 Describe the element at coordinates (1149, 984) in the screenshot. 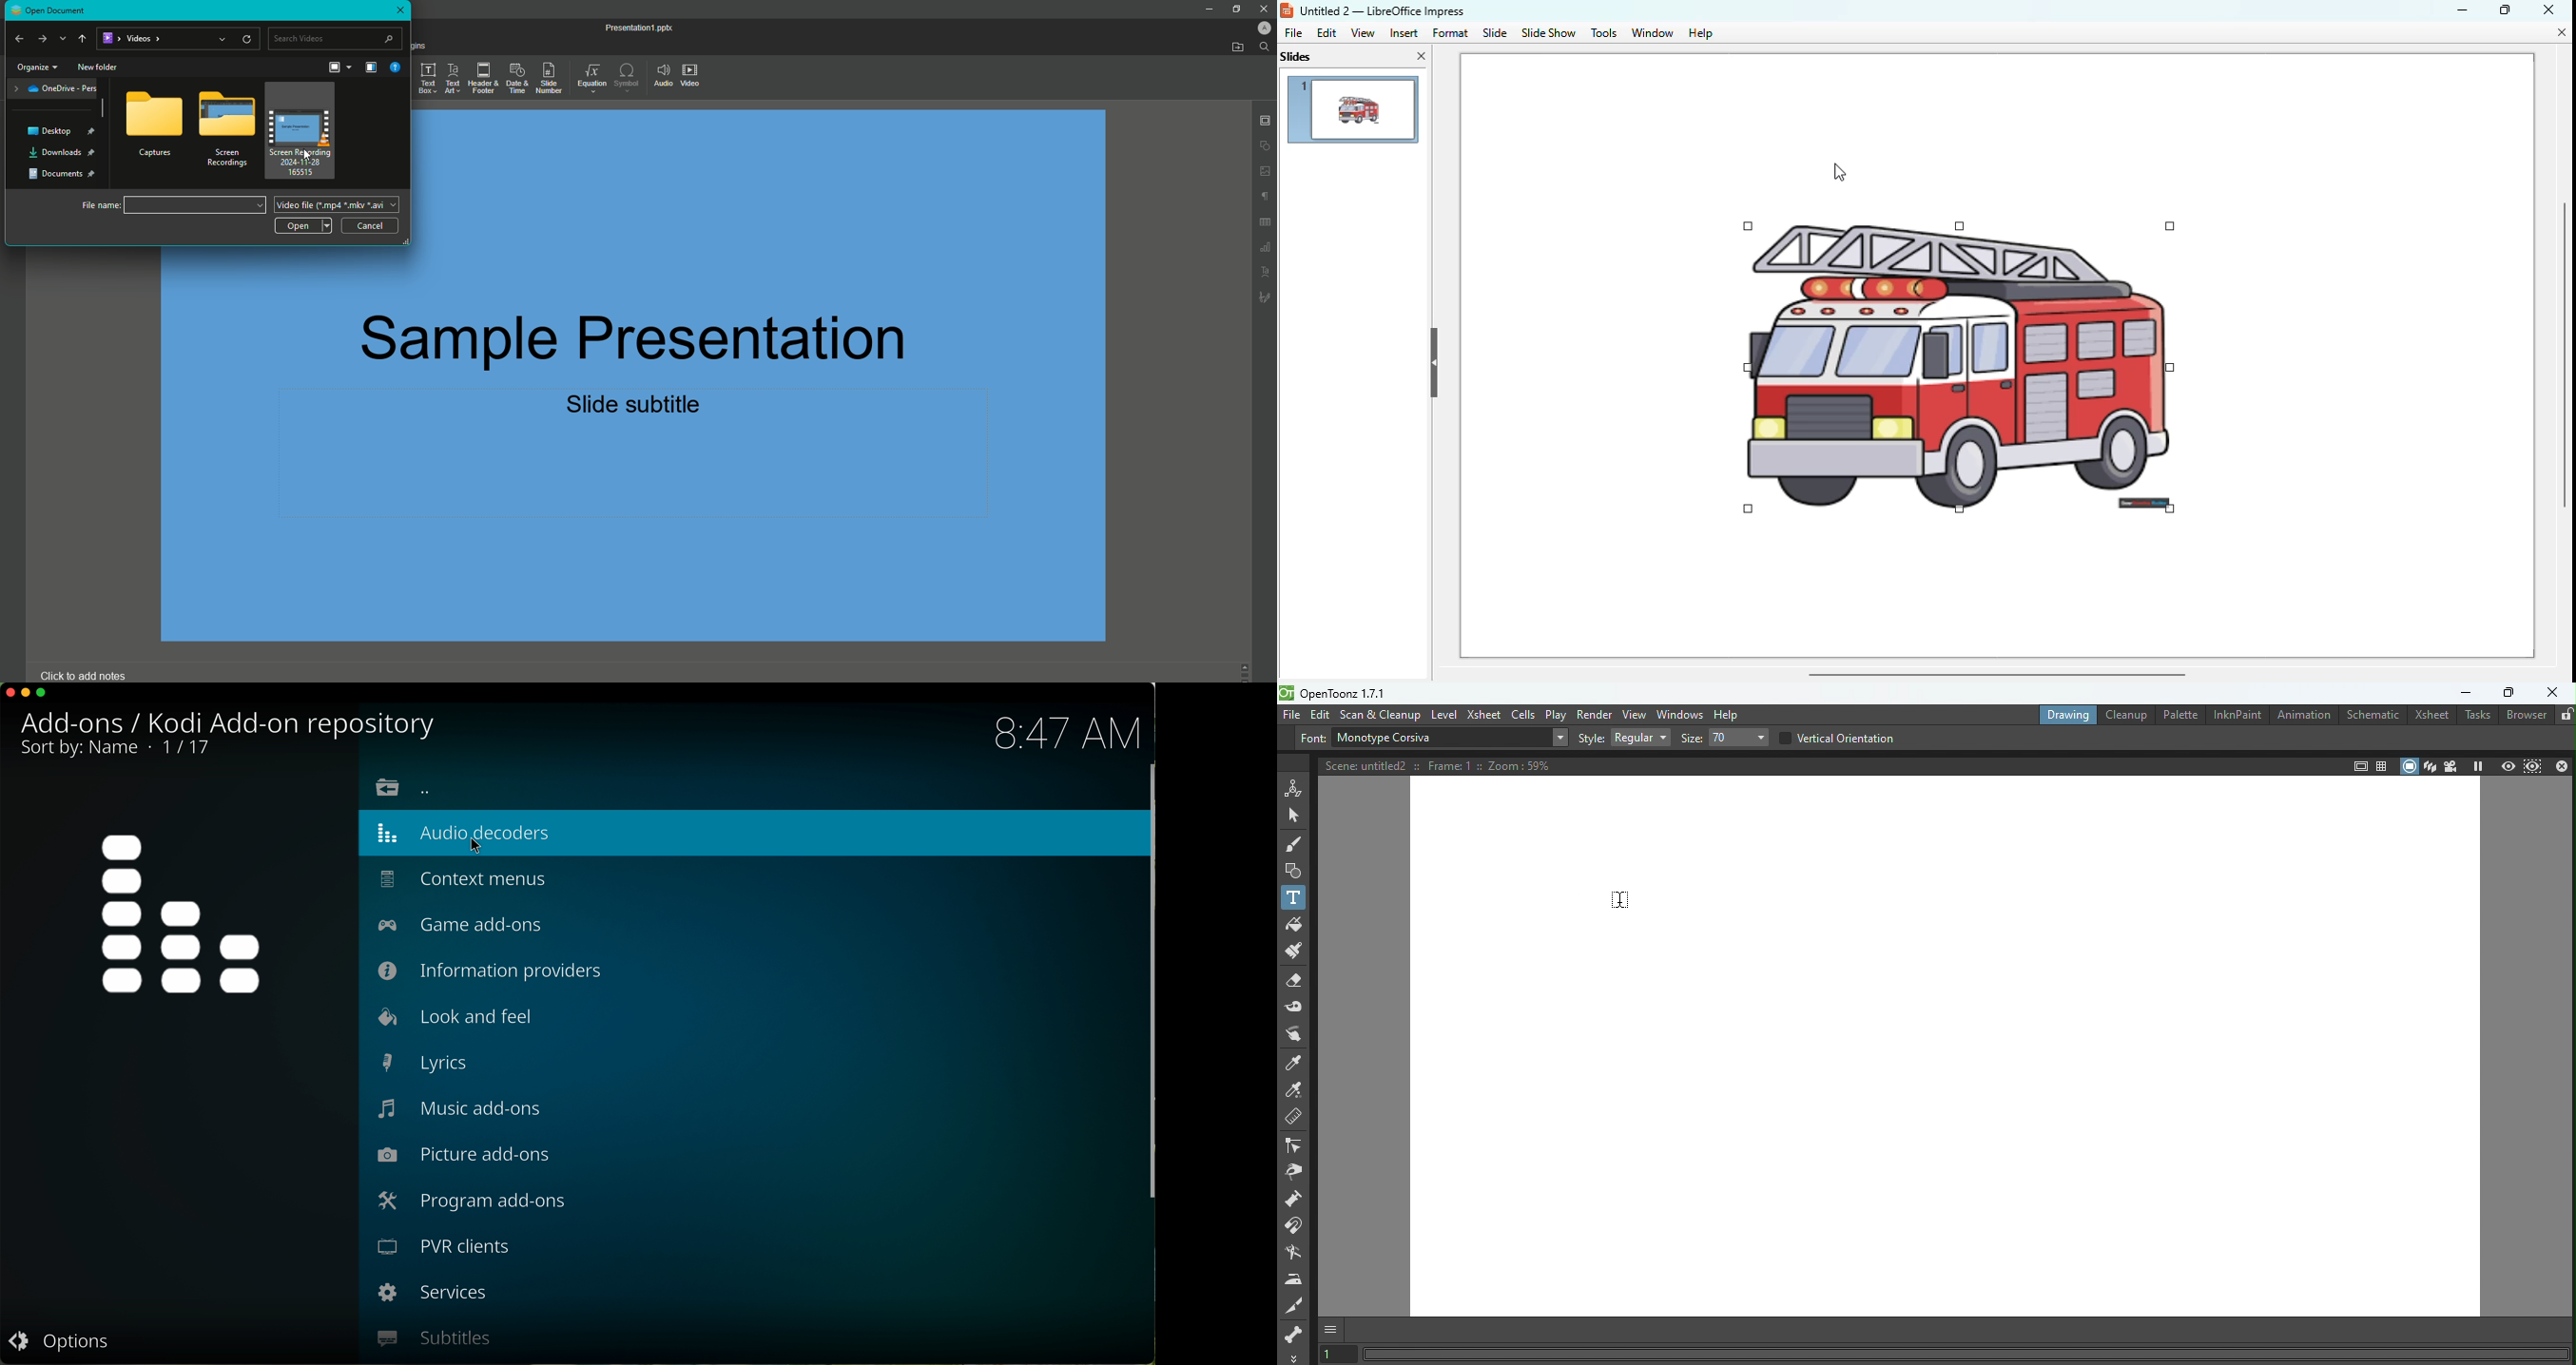

I see `scroll bar` at that location.